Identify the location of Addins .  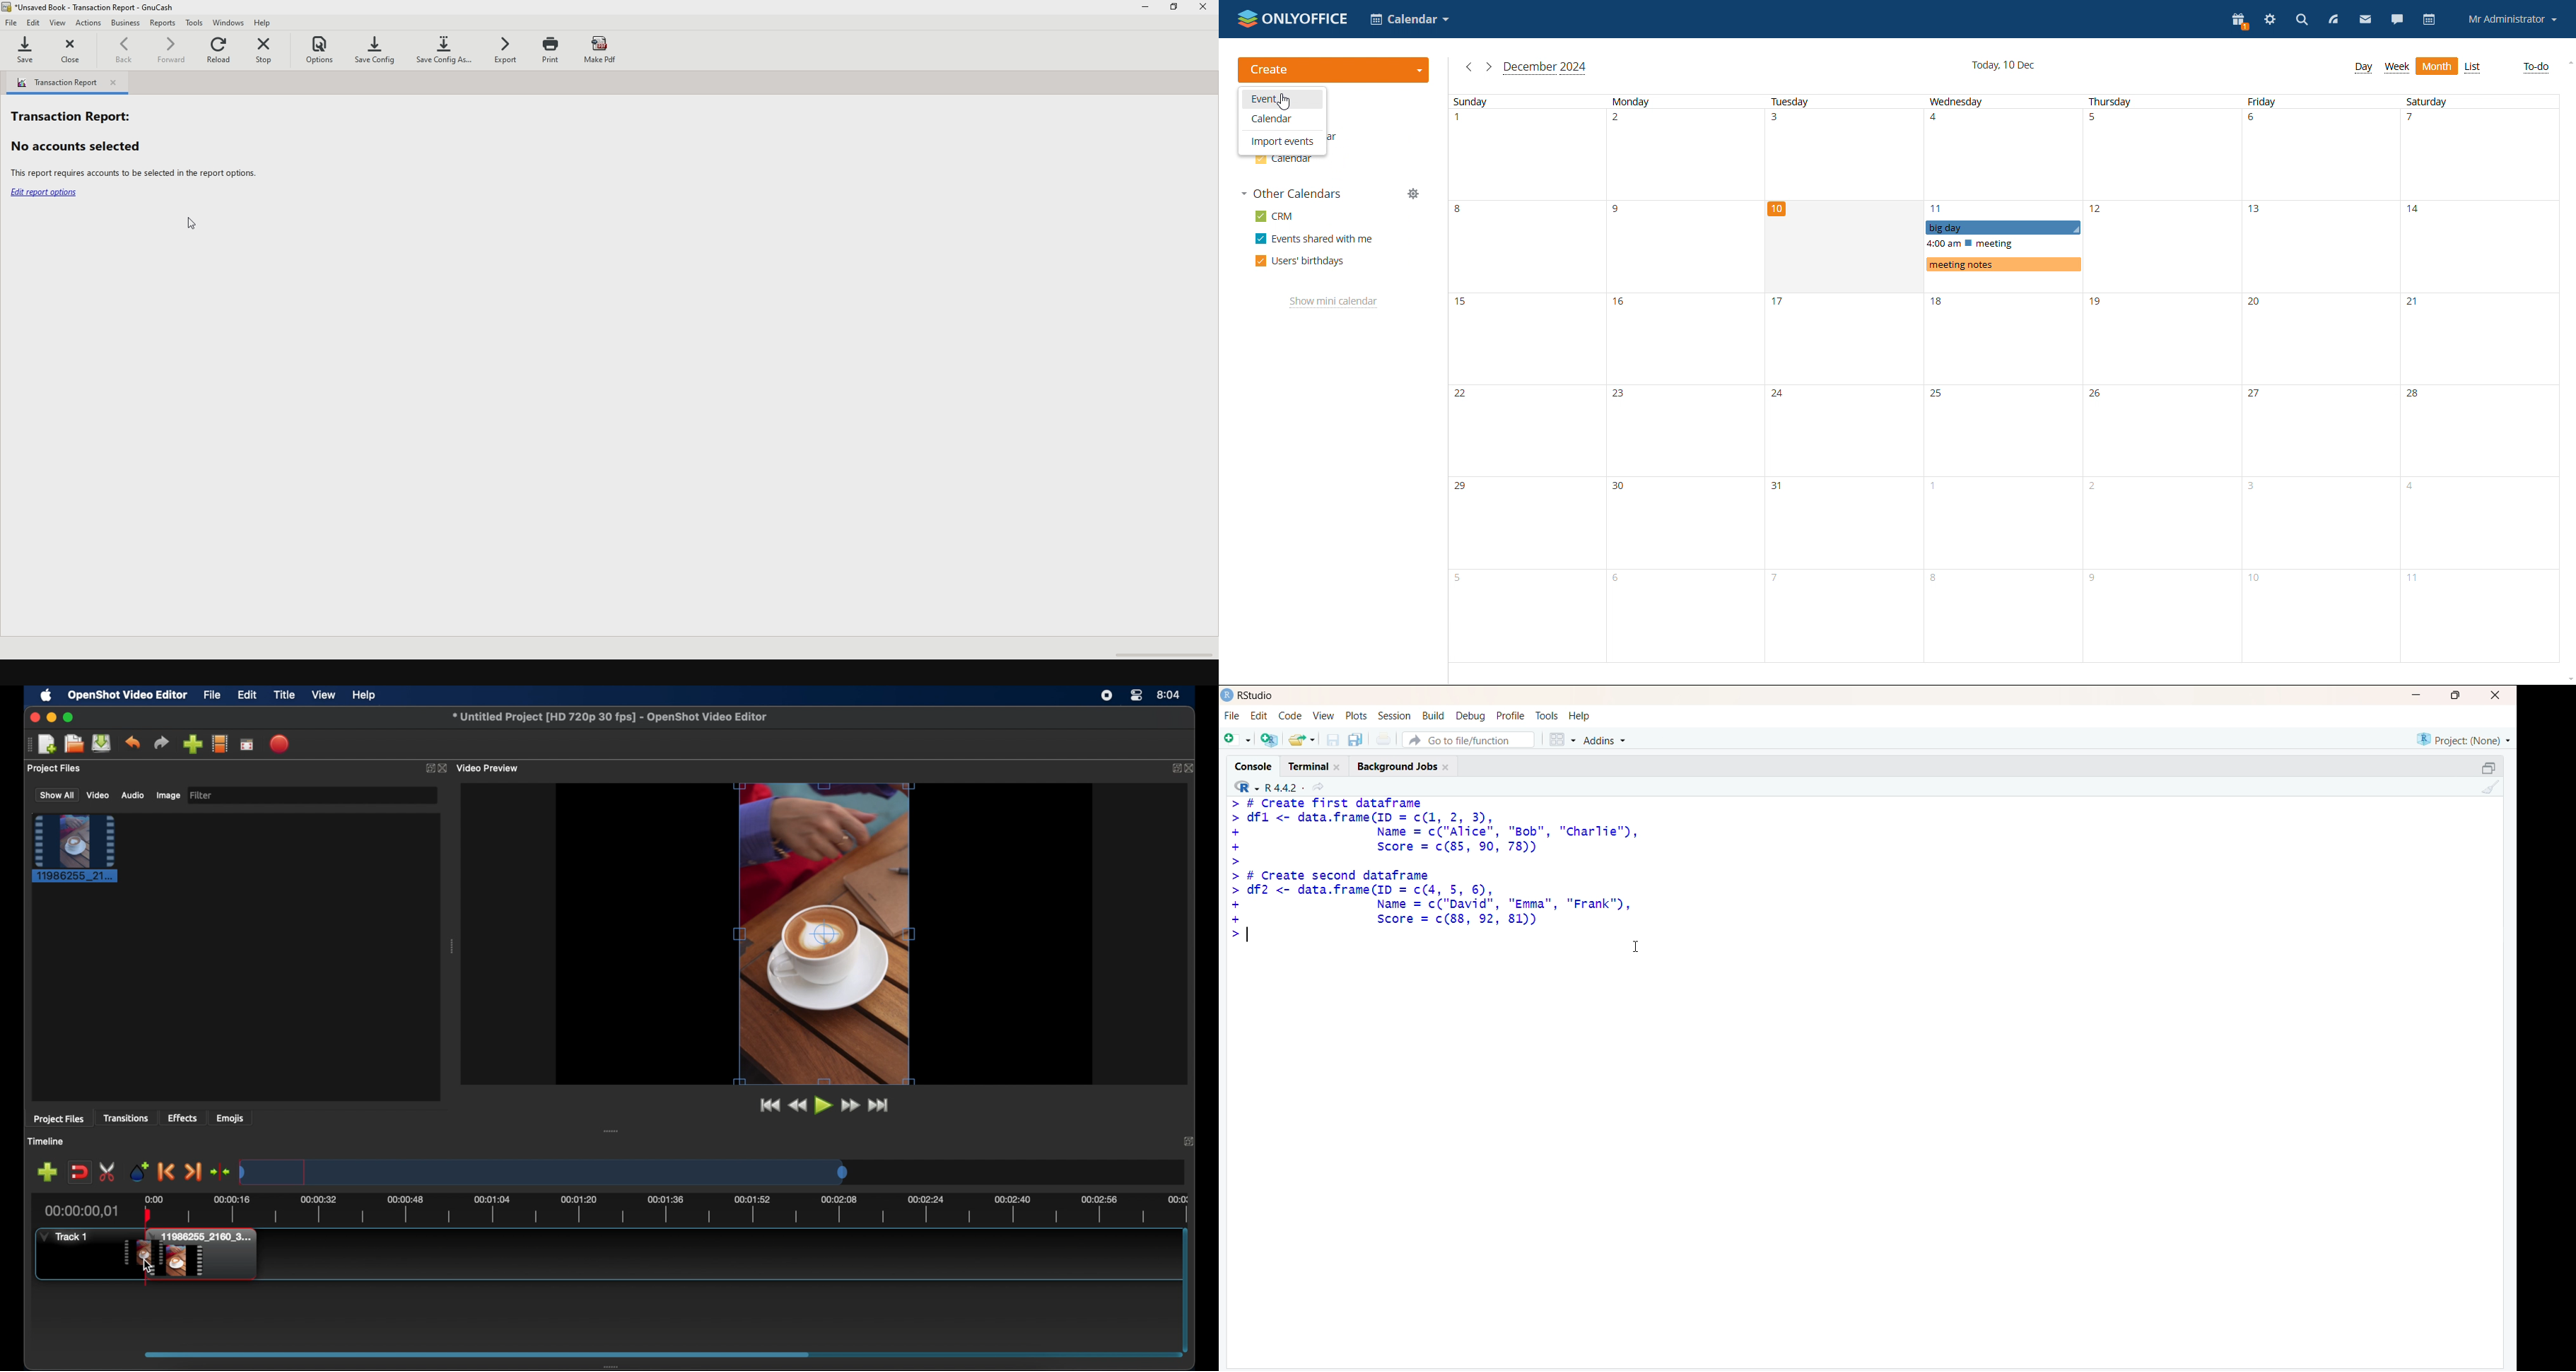
(1604, 740).